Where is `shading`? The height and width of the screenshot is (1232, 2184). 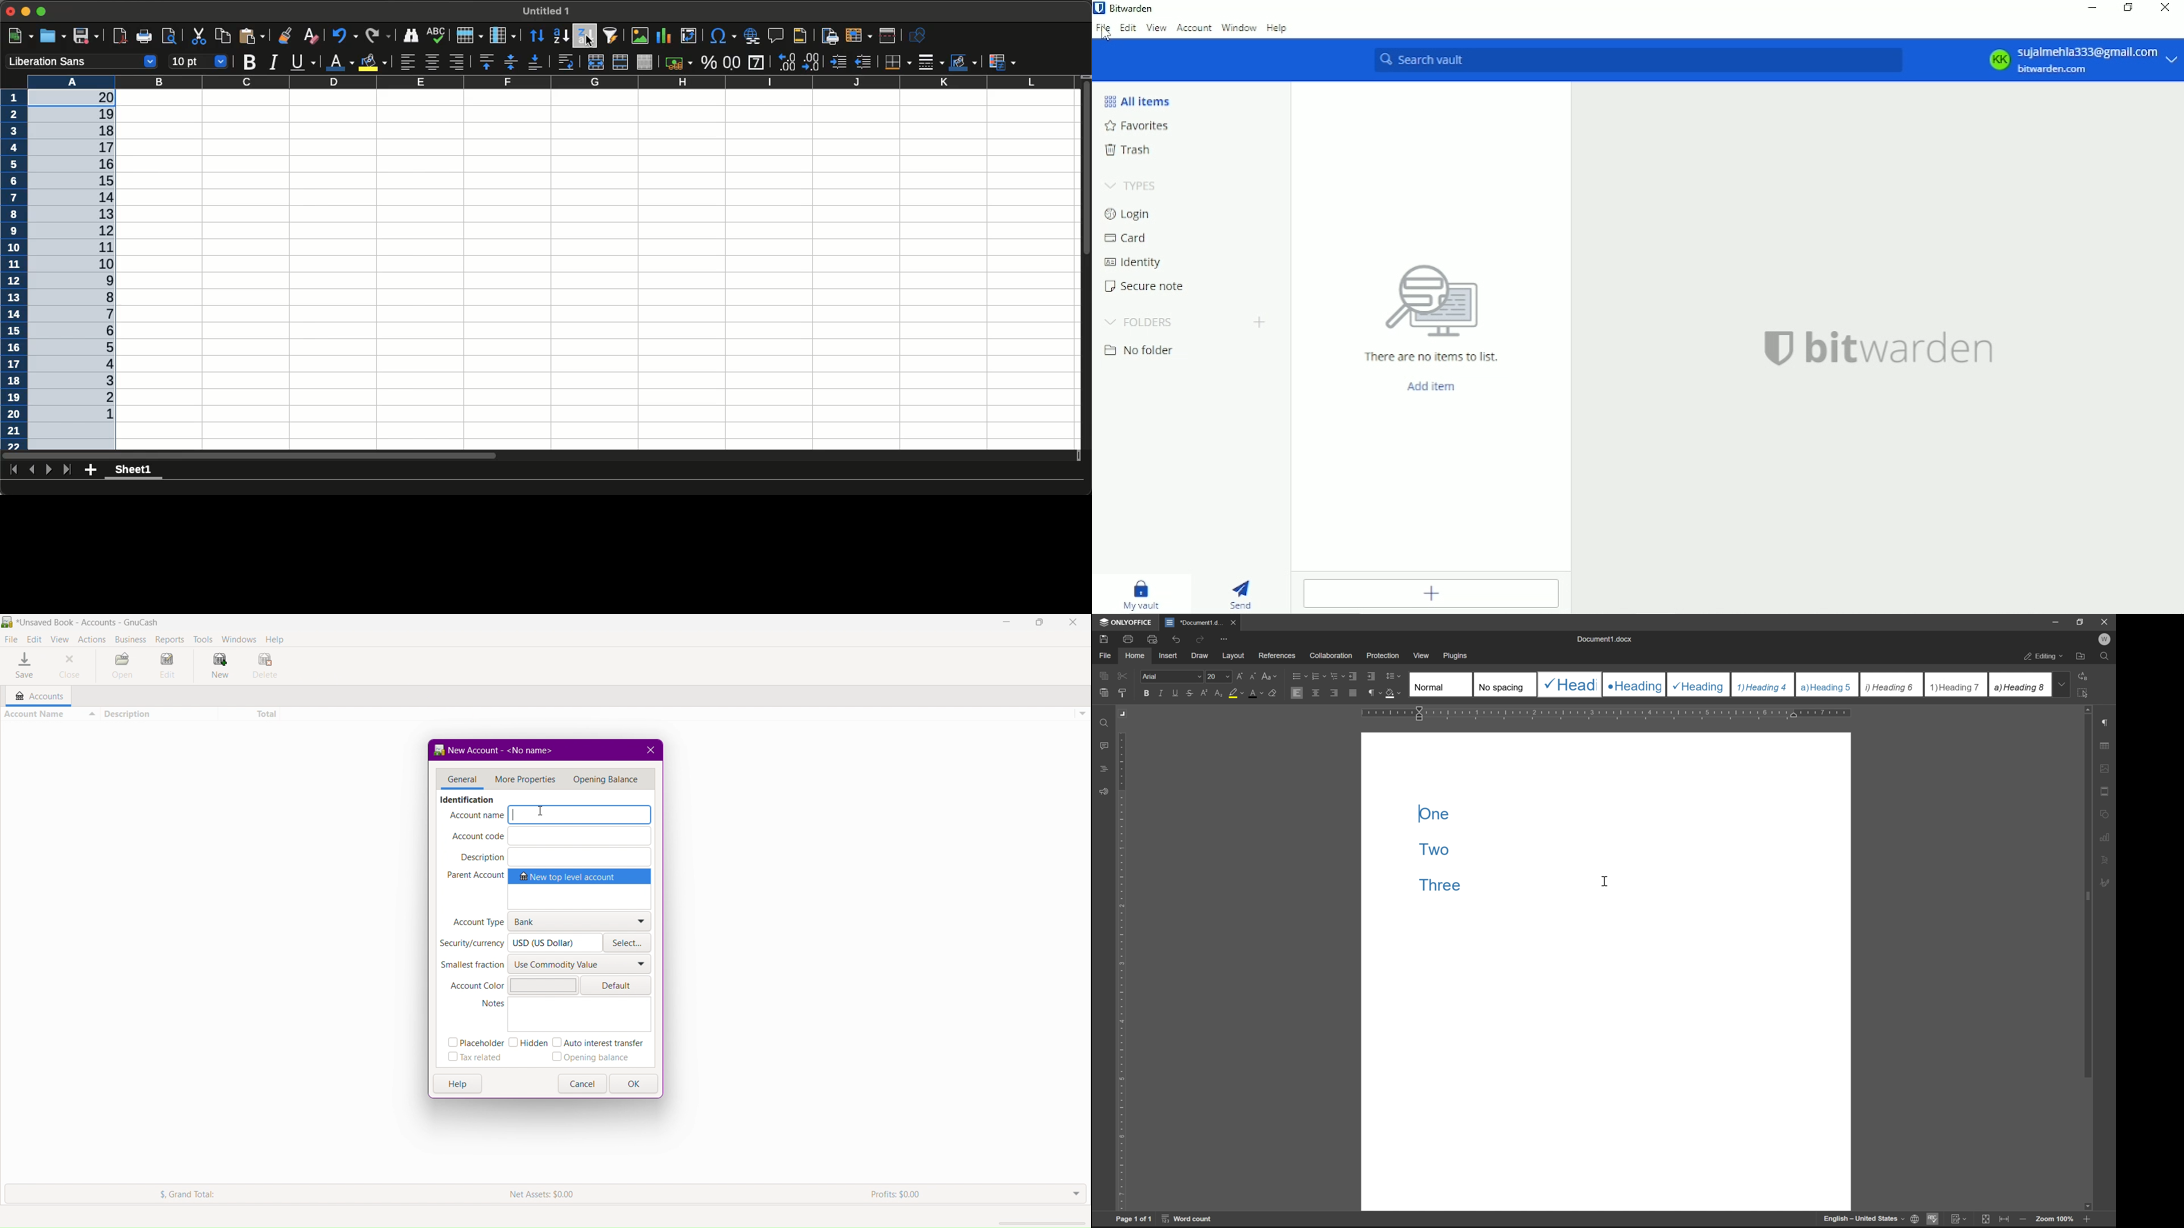 shading is located at coordinates (1392, 692).